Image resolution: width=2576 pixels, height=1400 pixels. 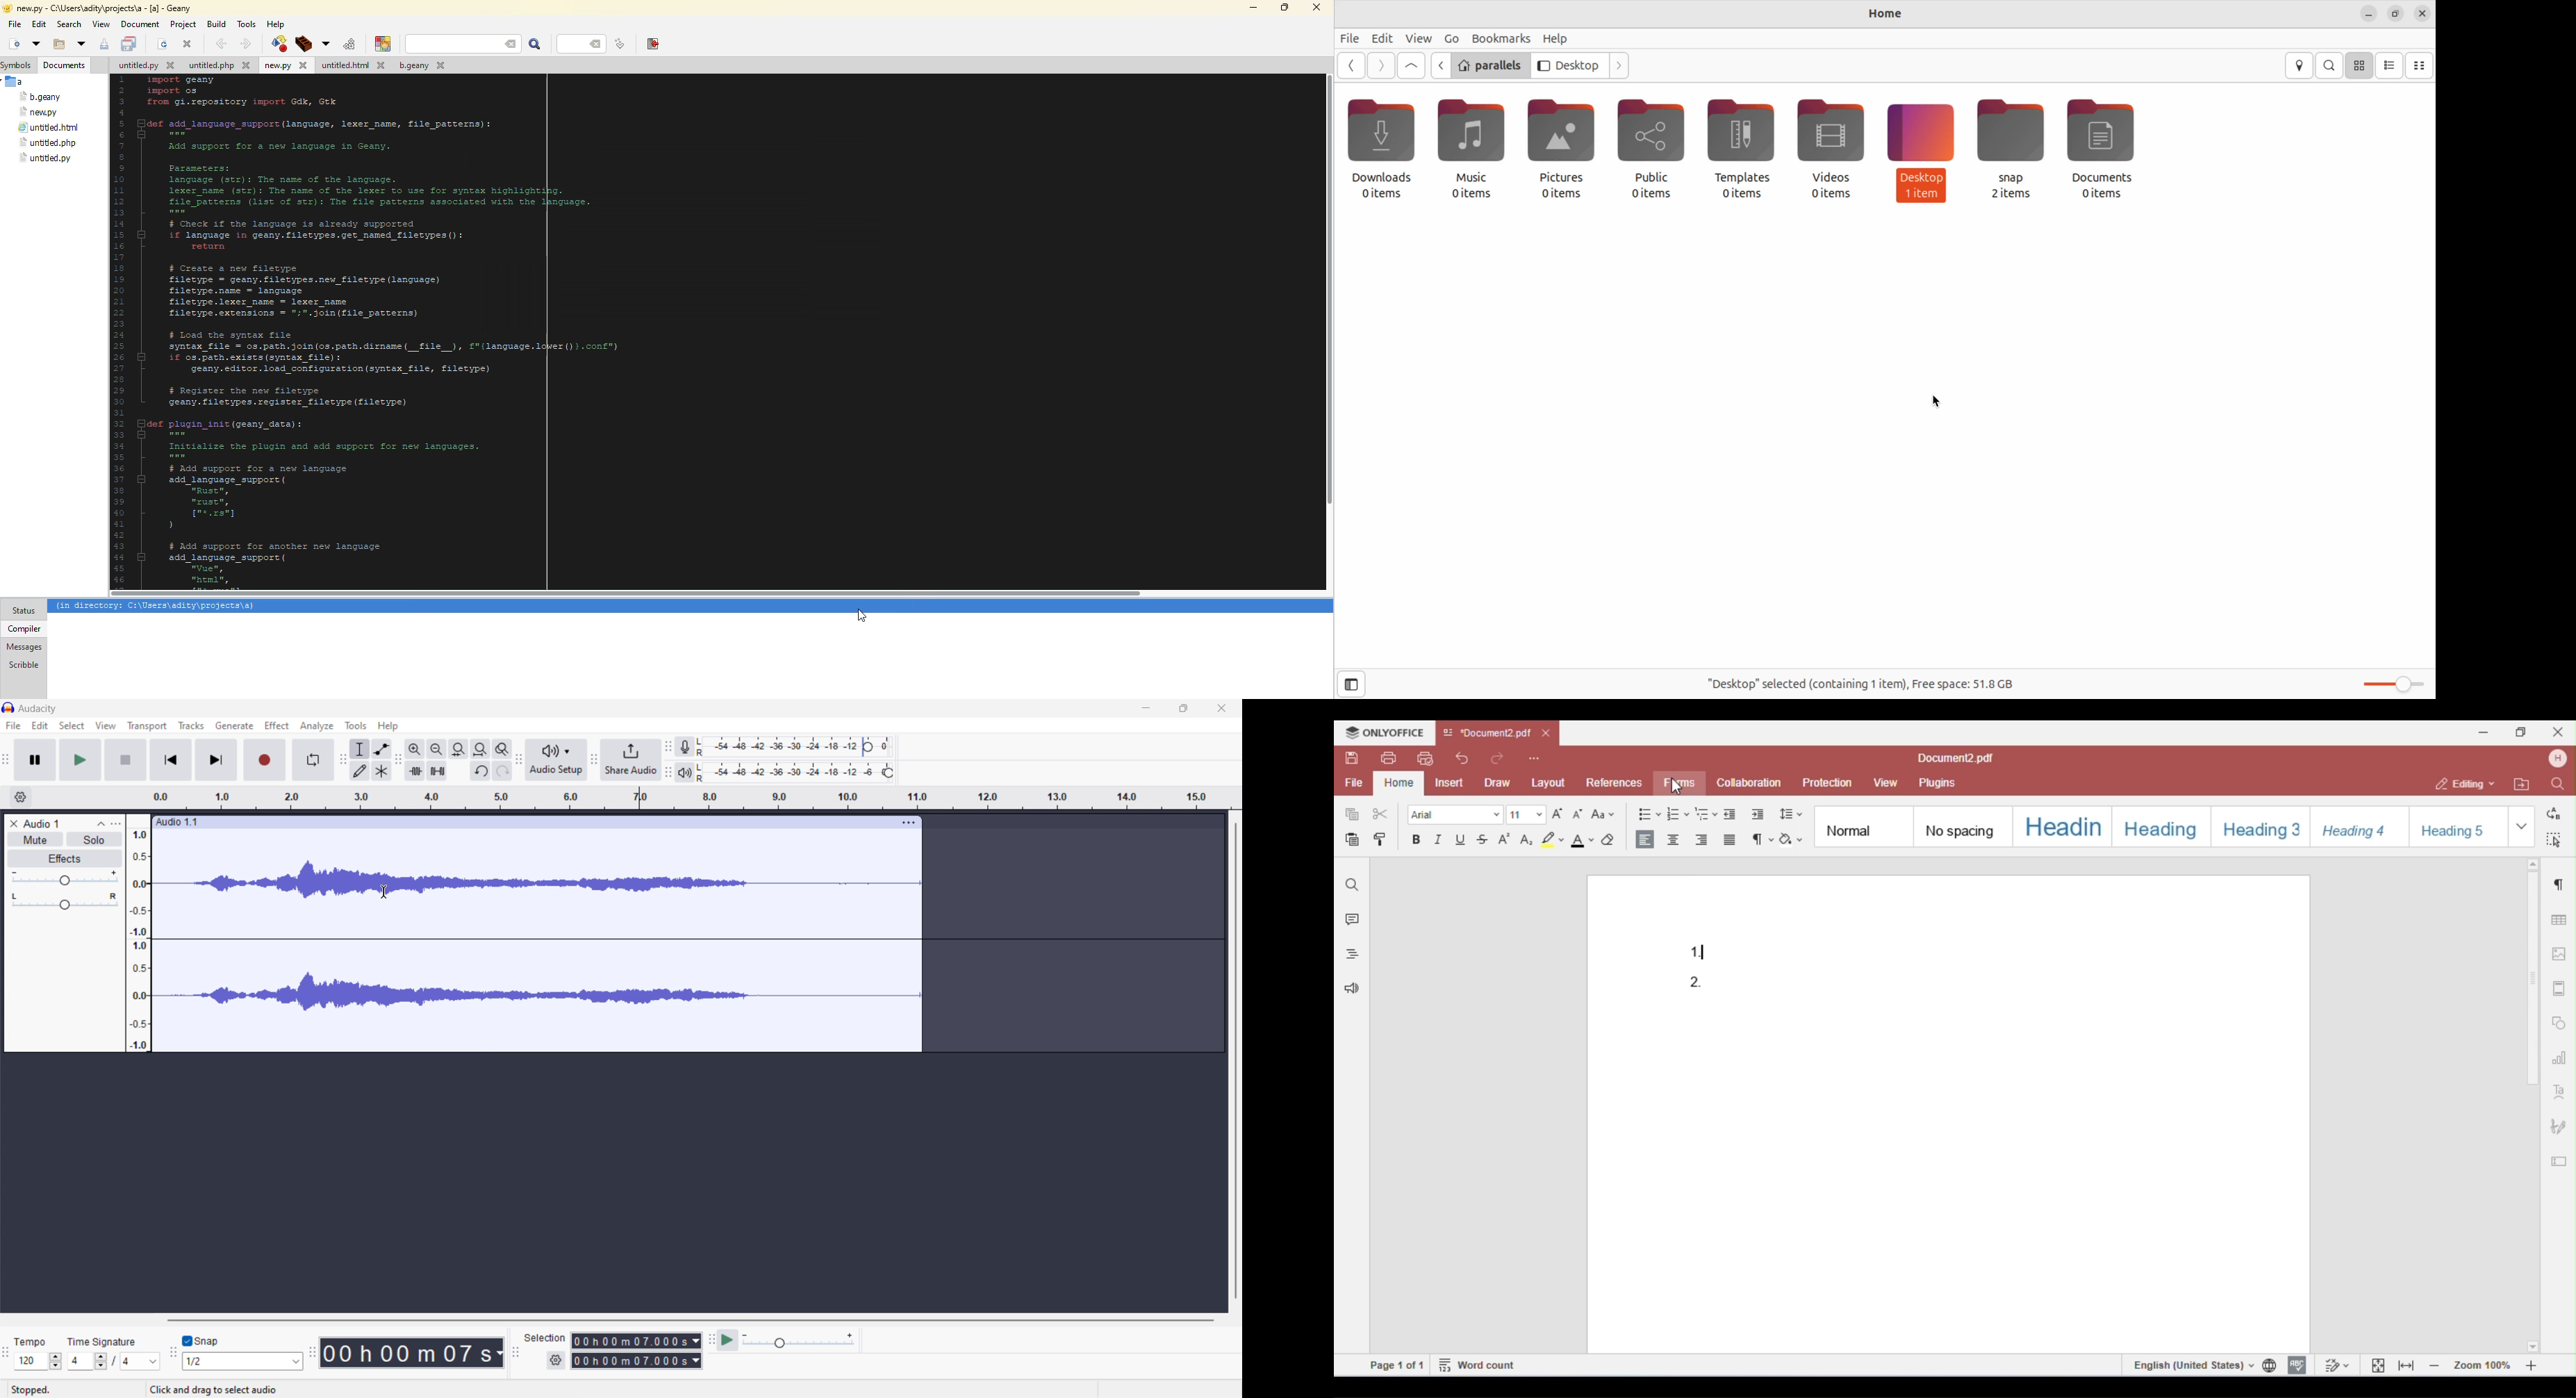 What do you see at coordinates (278, 726) in the screenshot?
I see `effect` at bounding box center [278, 726].